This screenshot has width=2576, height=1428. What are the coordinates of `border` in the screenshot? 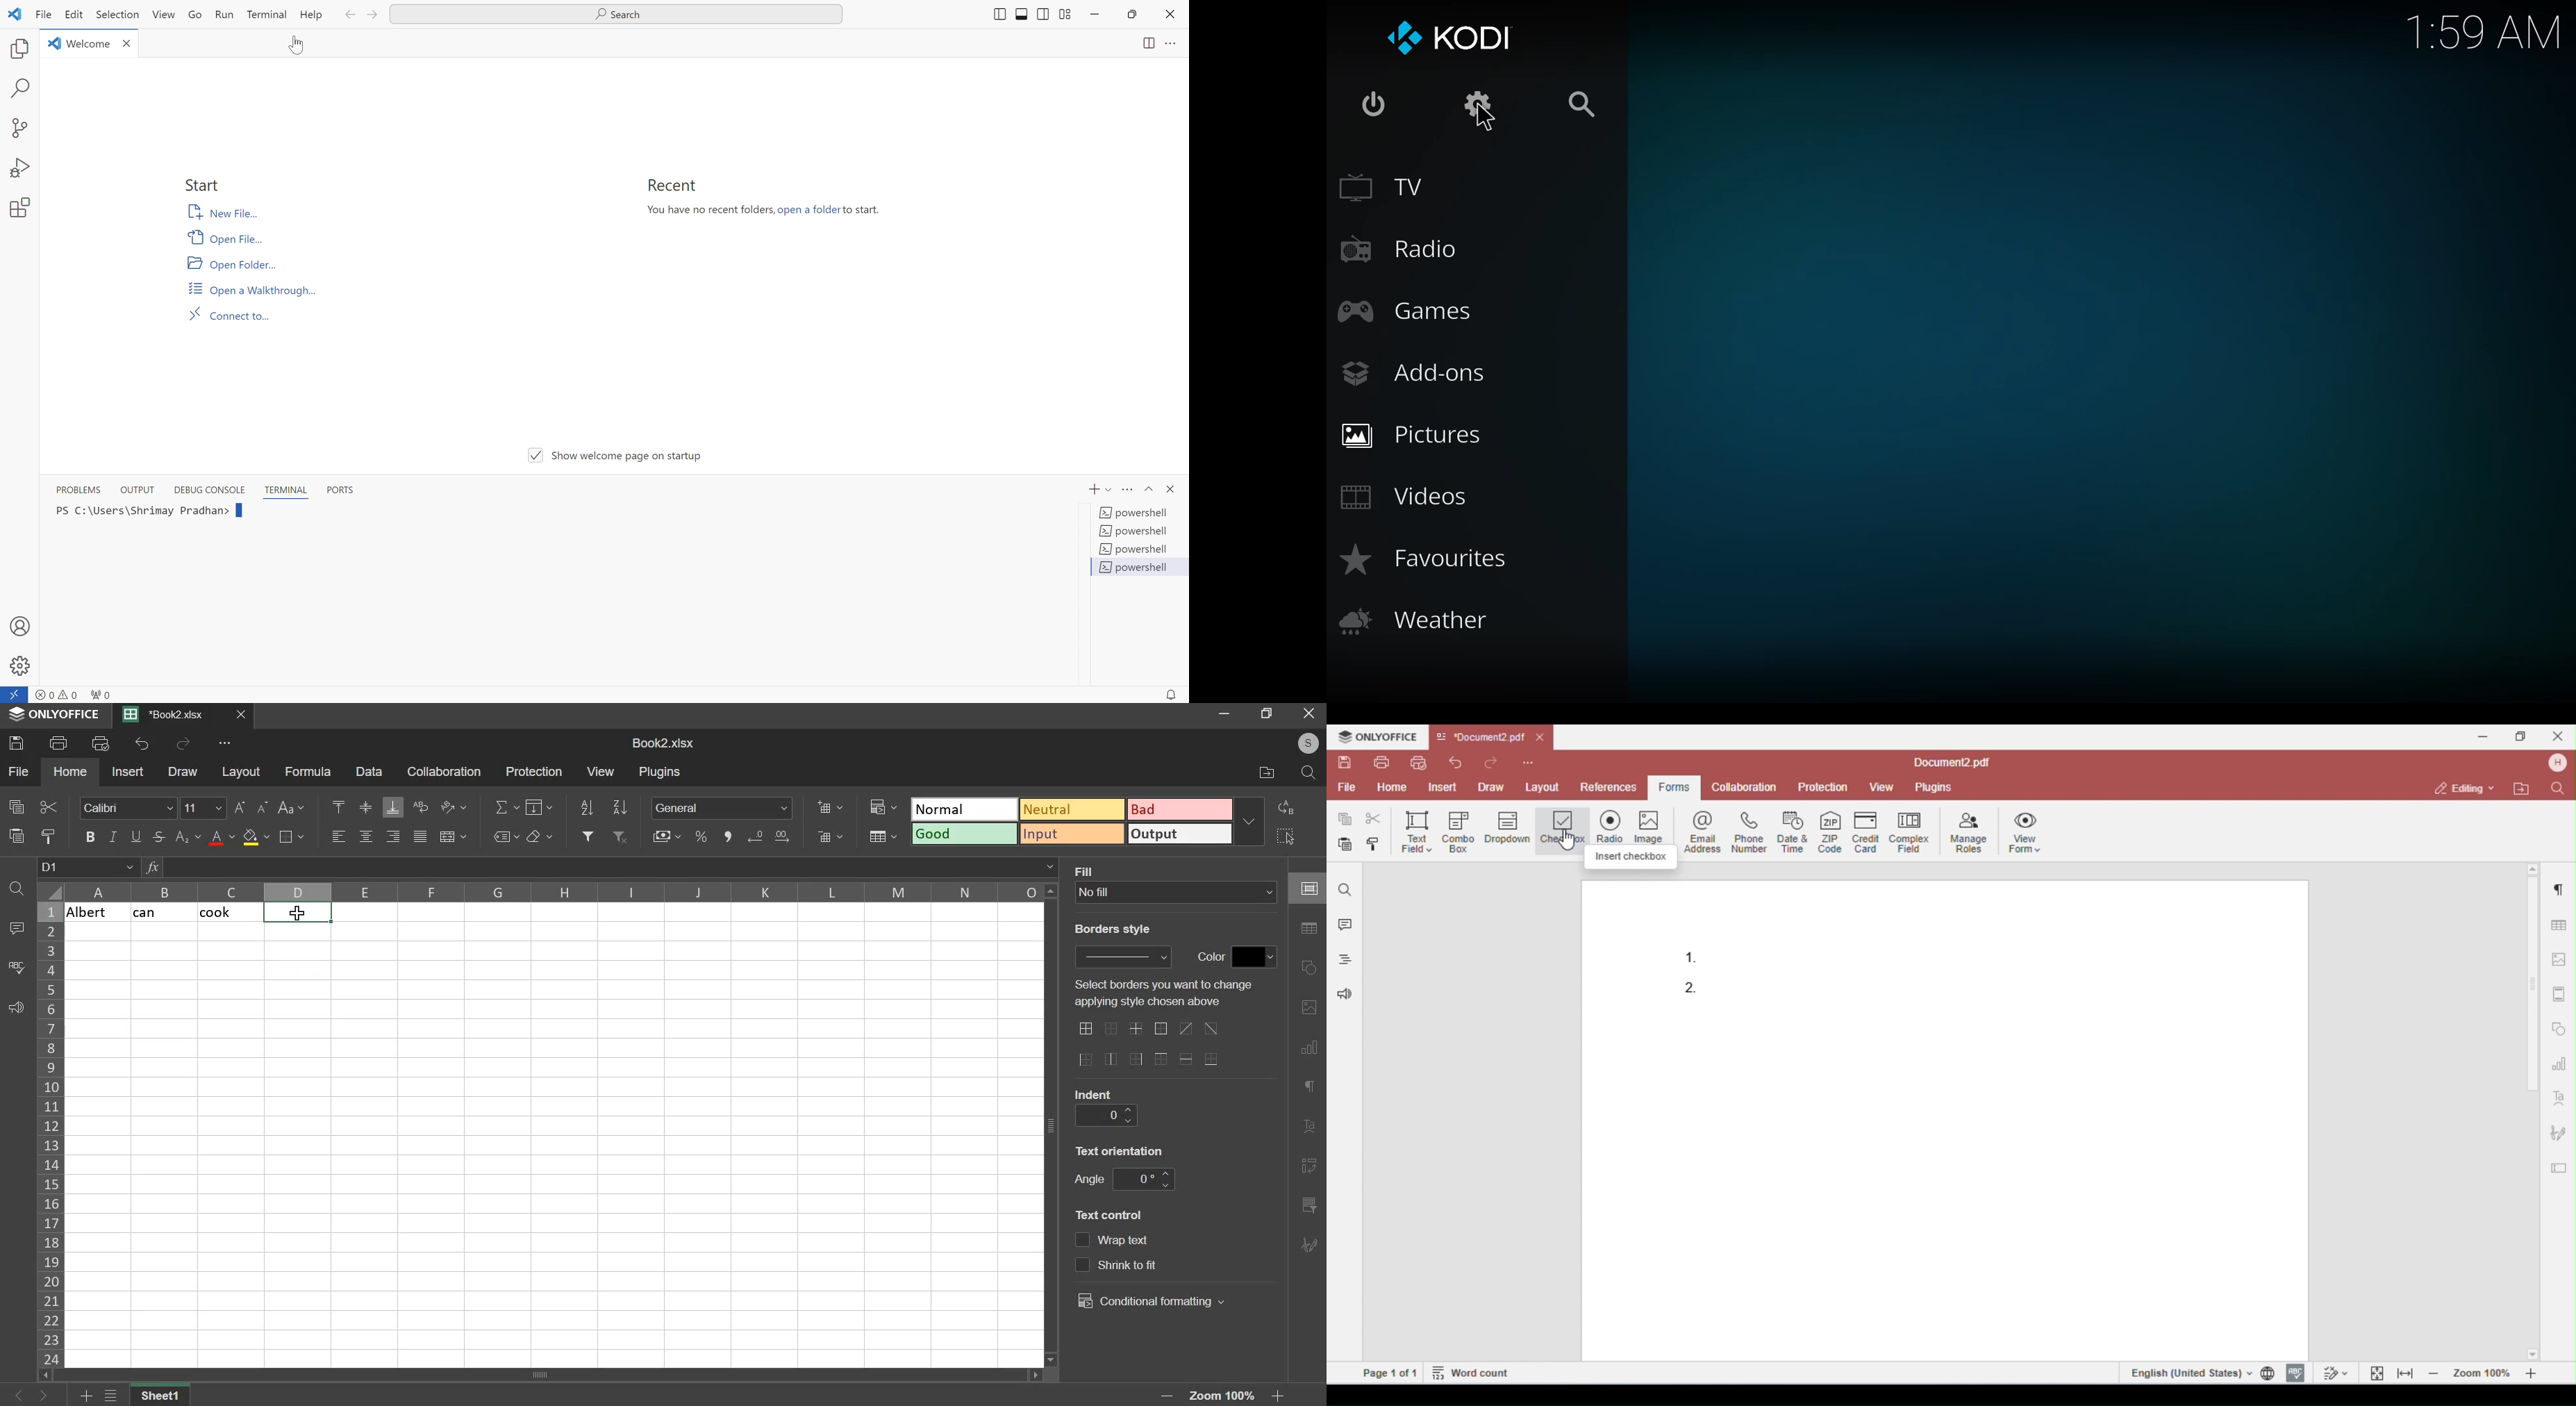 It's located at (291, 836).